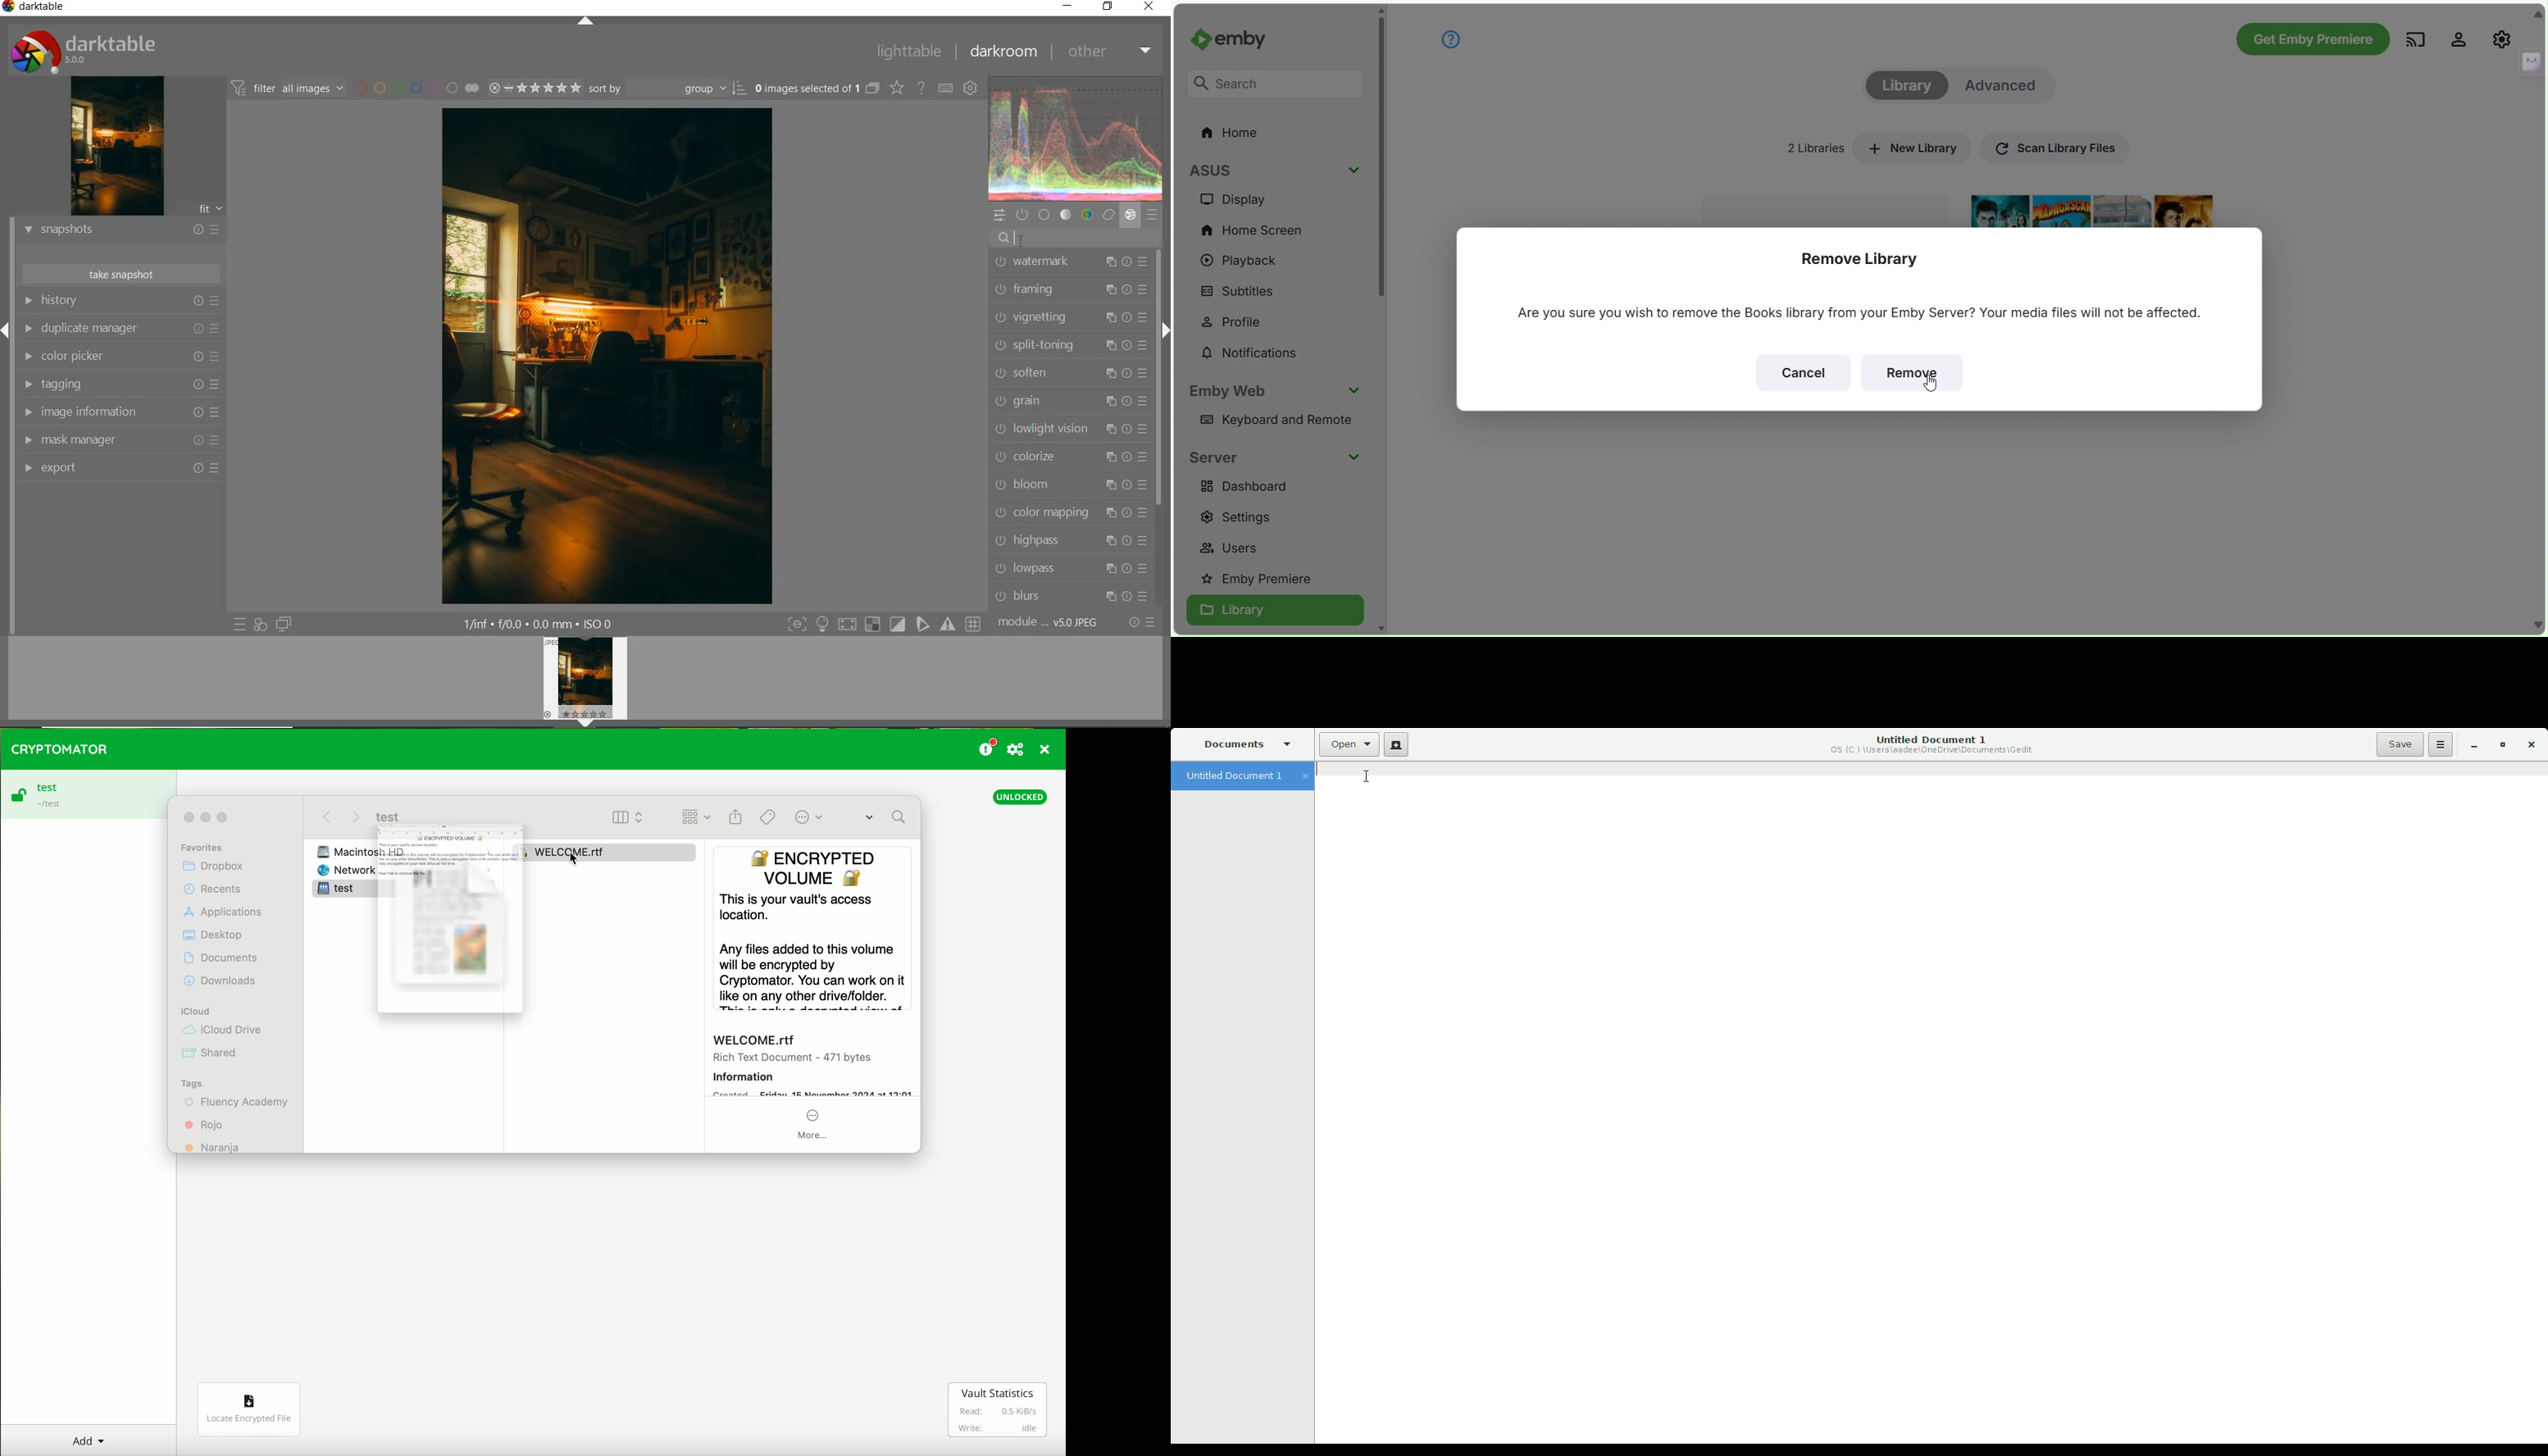  What do you see at coordinates (1089, 213) in the screenshot?
I see `color` at bounding box center [1089, 213].